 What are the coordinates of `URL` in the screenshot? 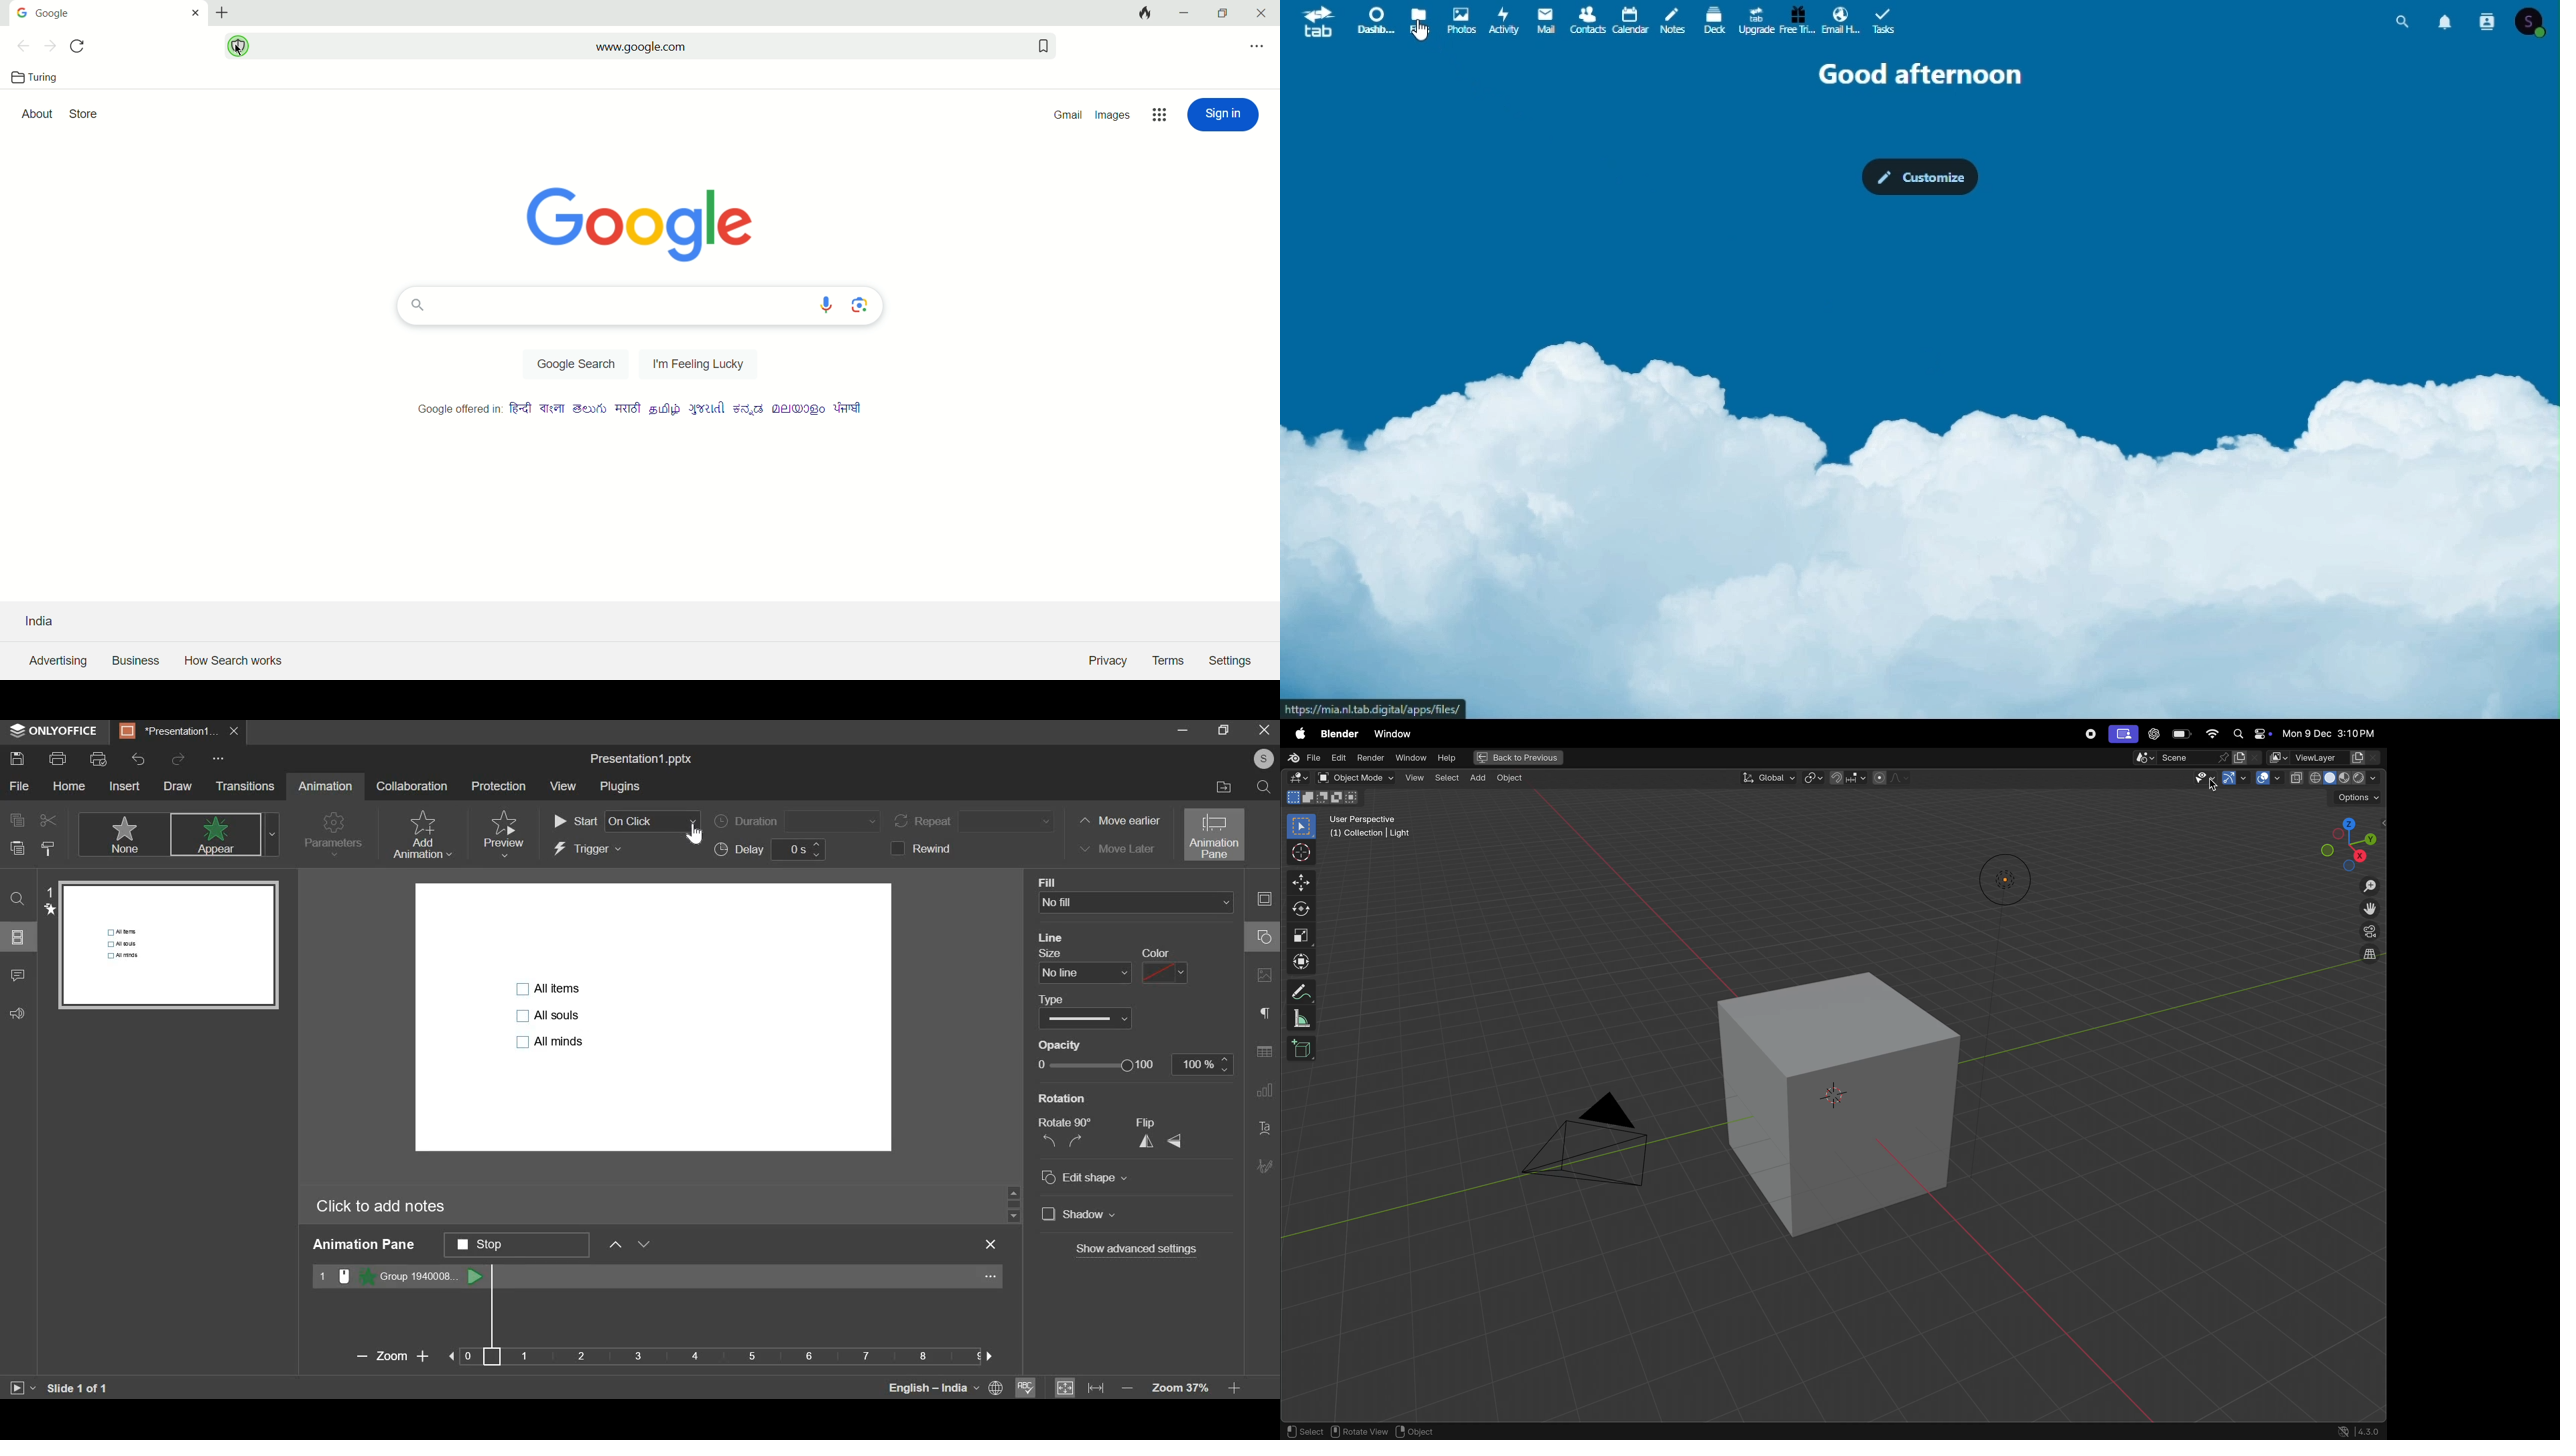 It's located at (1375, 708).